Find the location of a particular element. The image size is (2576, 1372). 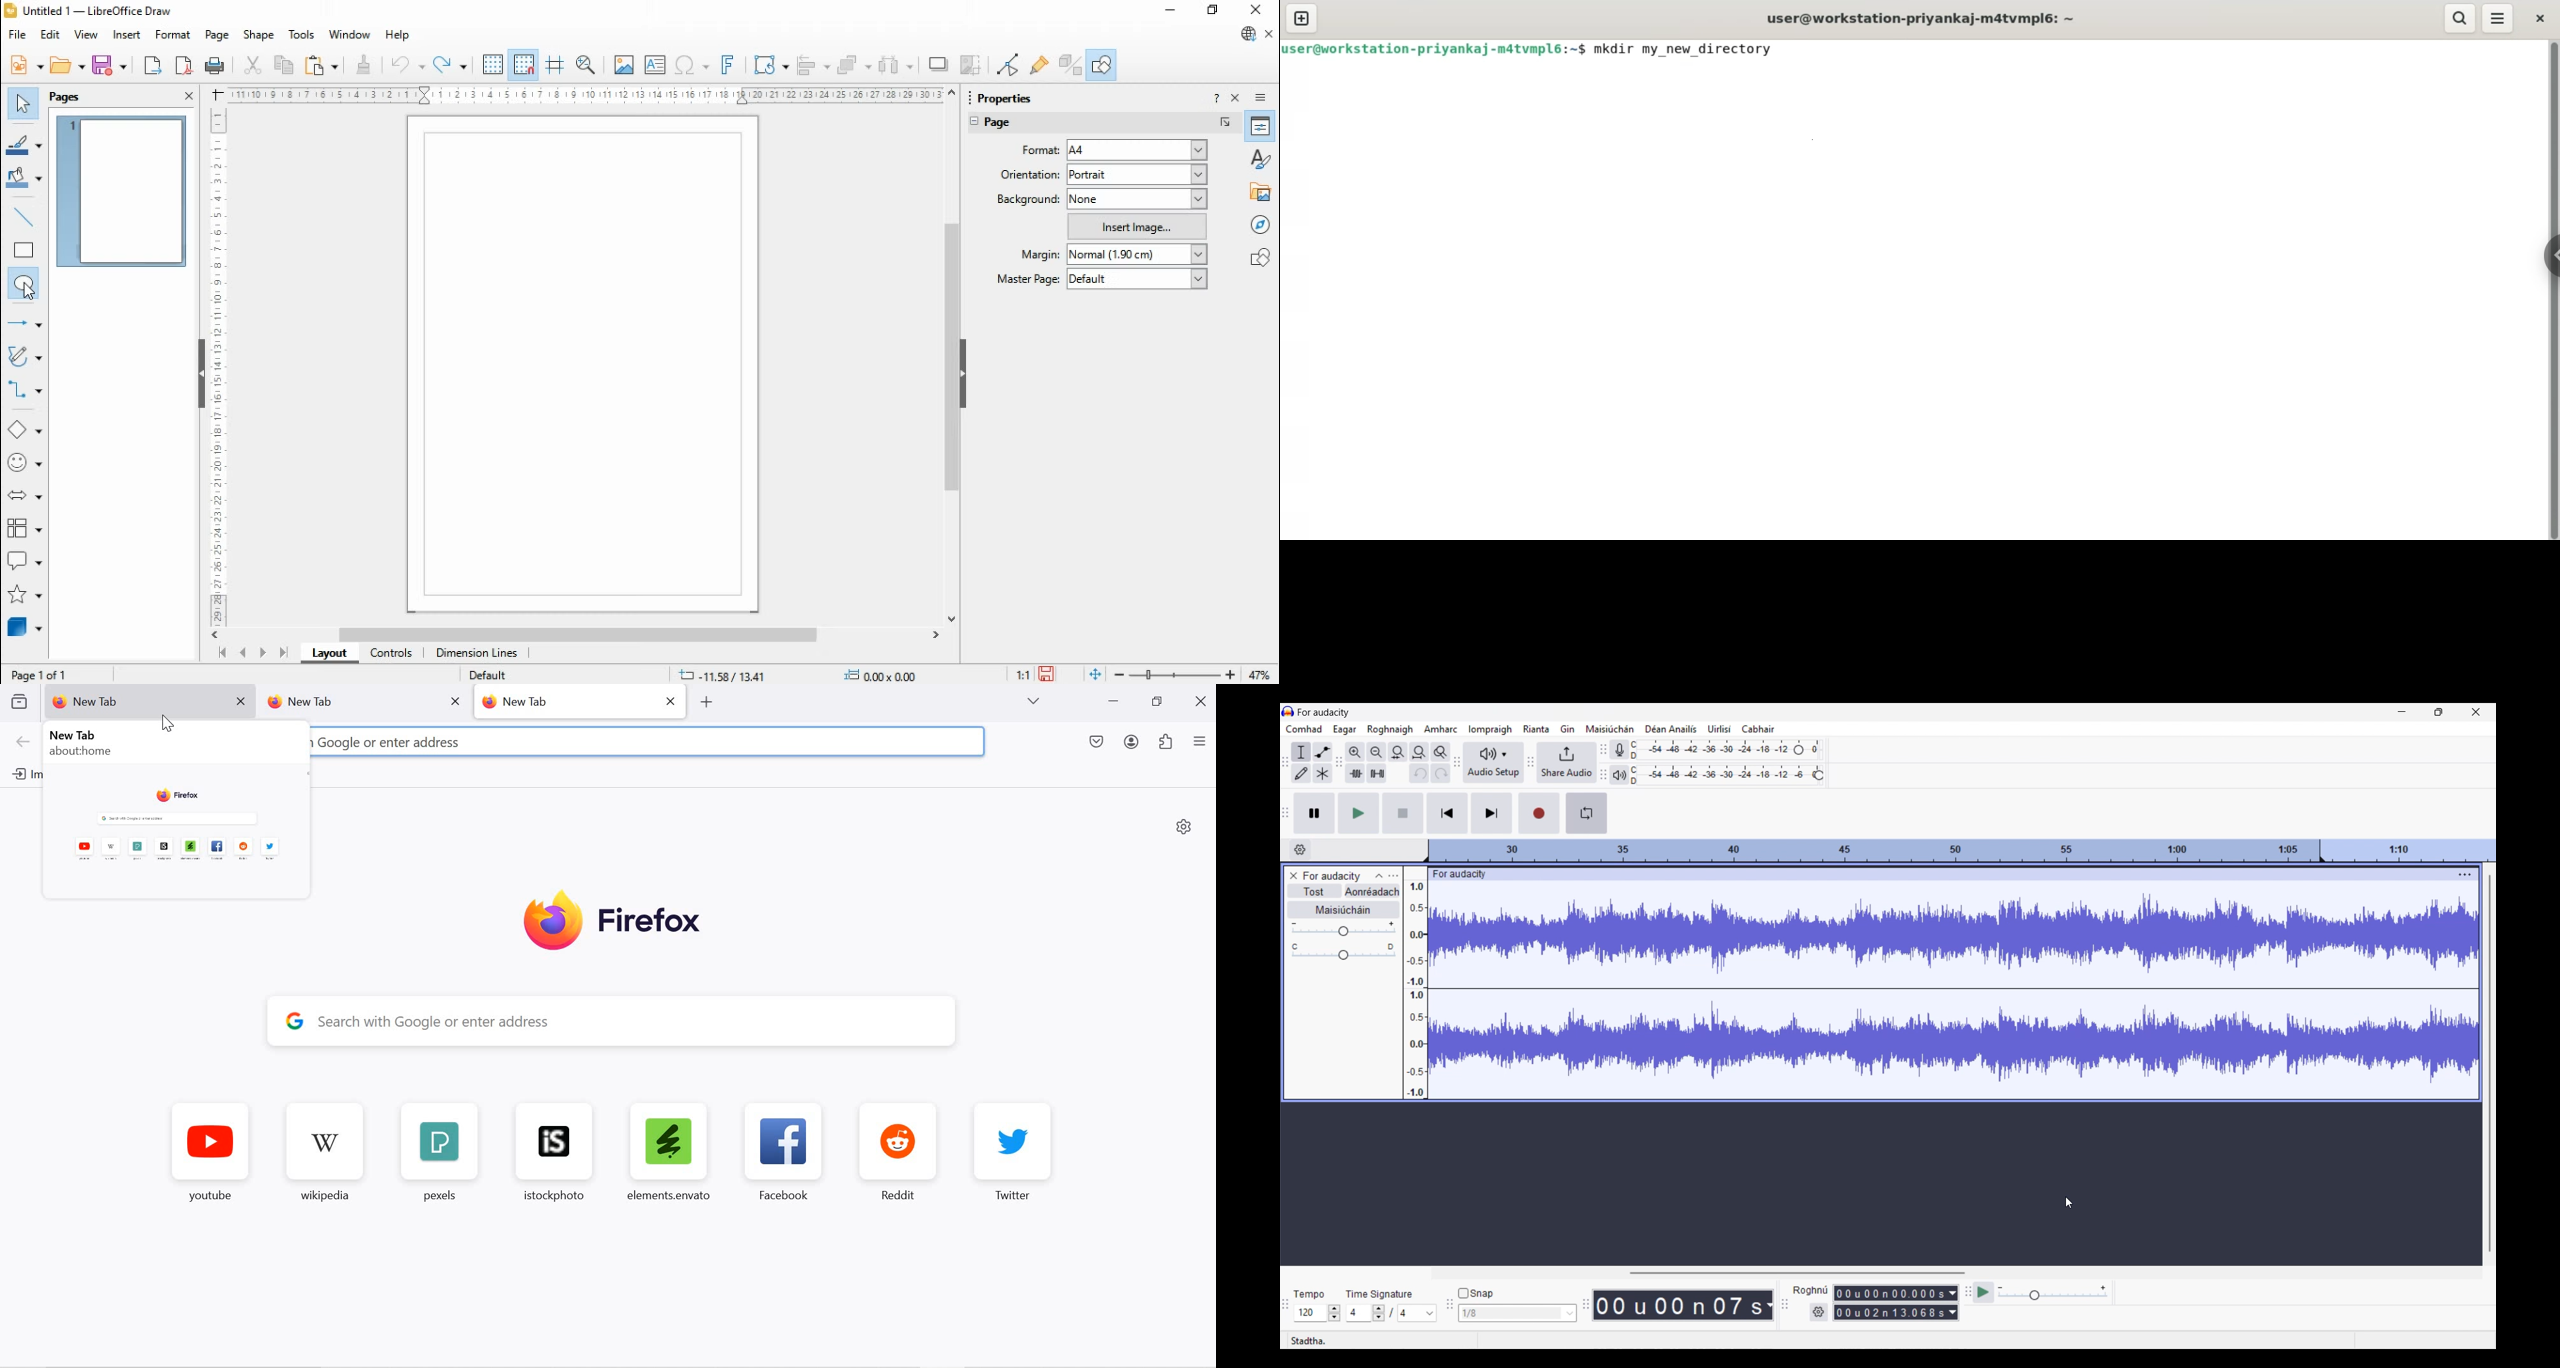

format is located at coordinates (174, 35).